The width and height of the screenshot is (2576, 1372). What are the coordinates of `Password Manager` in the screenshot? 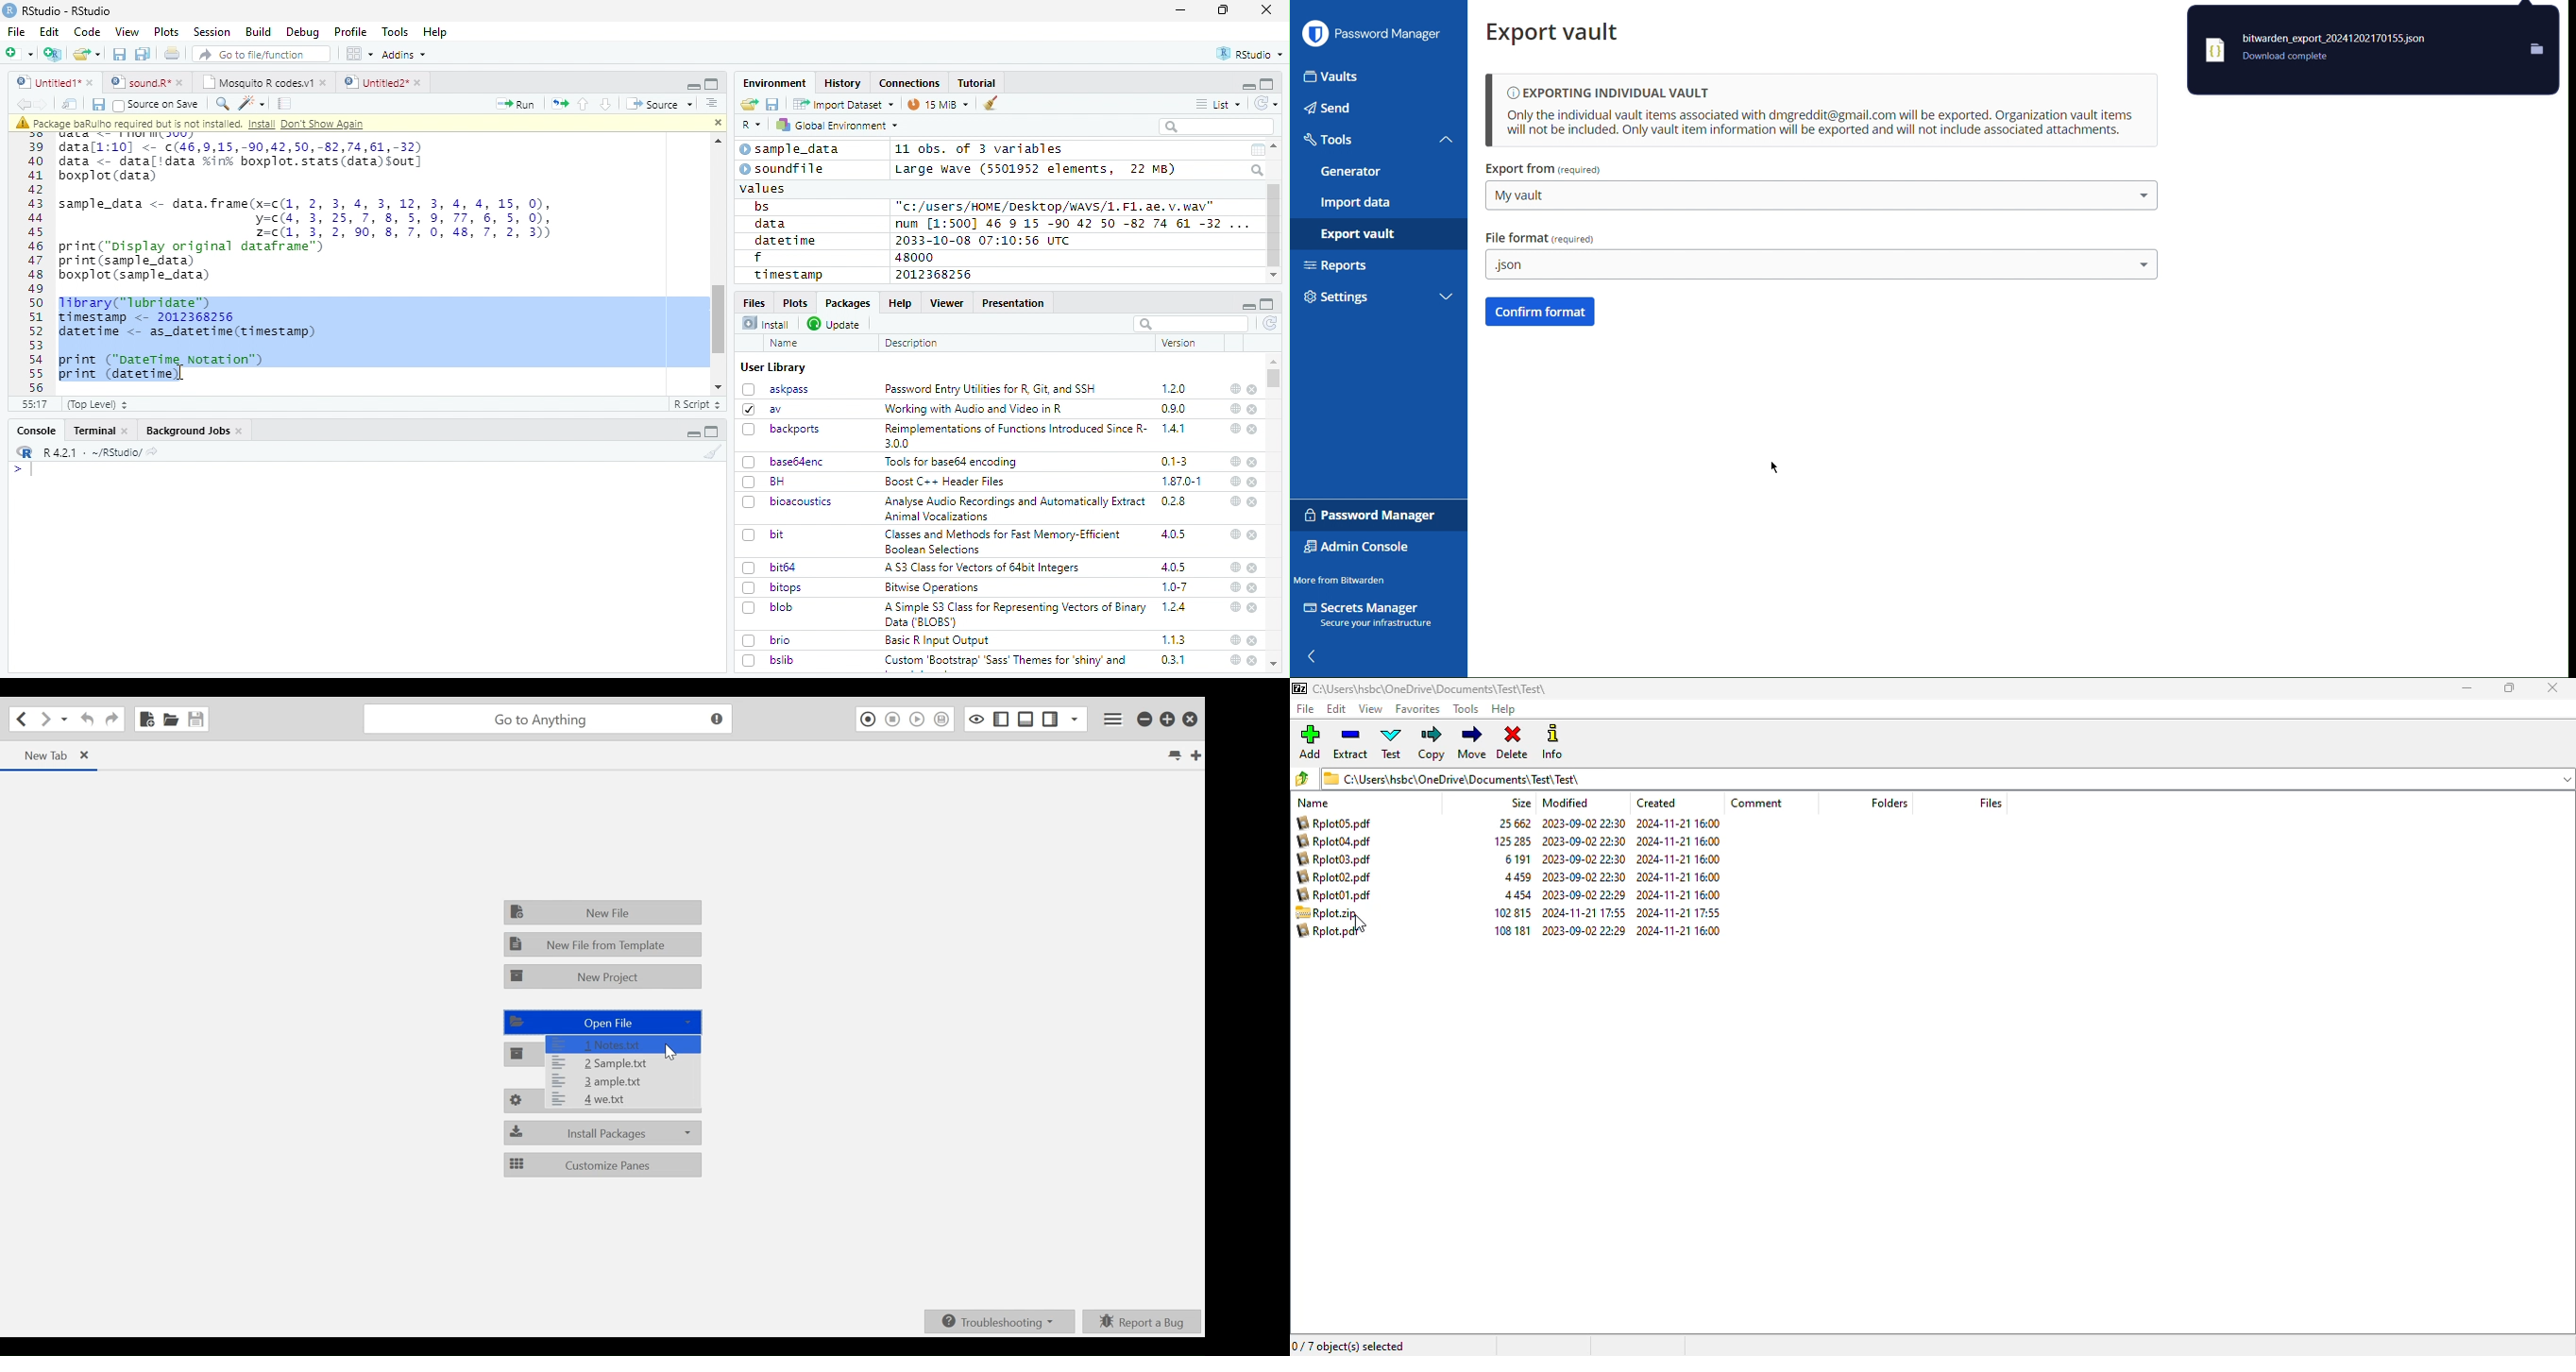 It's located at (1376, 36).